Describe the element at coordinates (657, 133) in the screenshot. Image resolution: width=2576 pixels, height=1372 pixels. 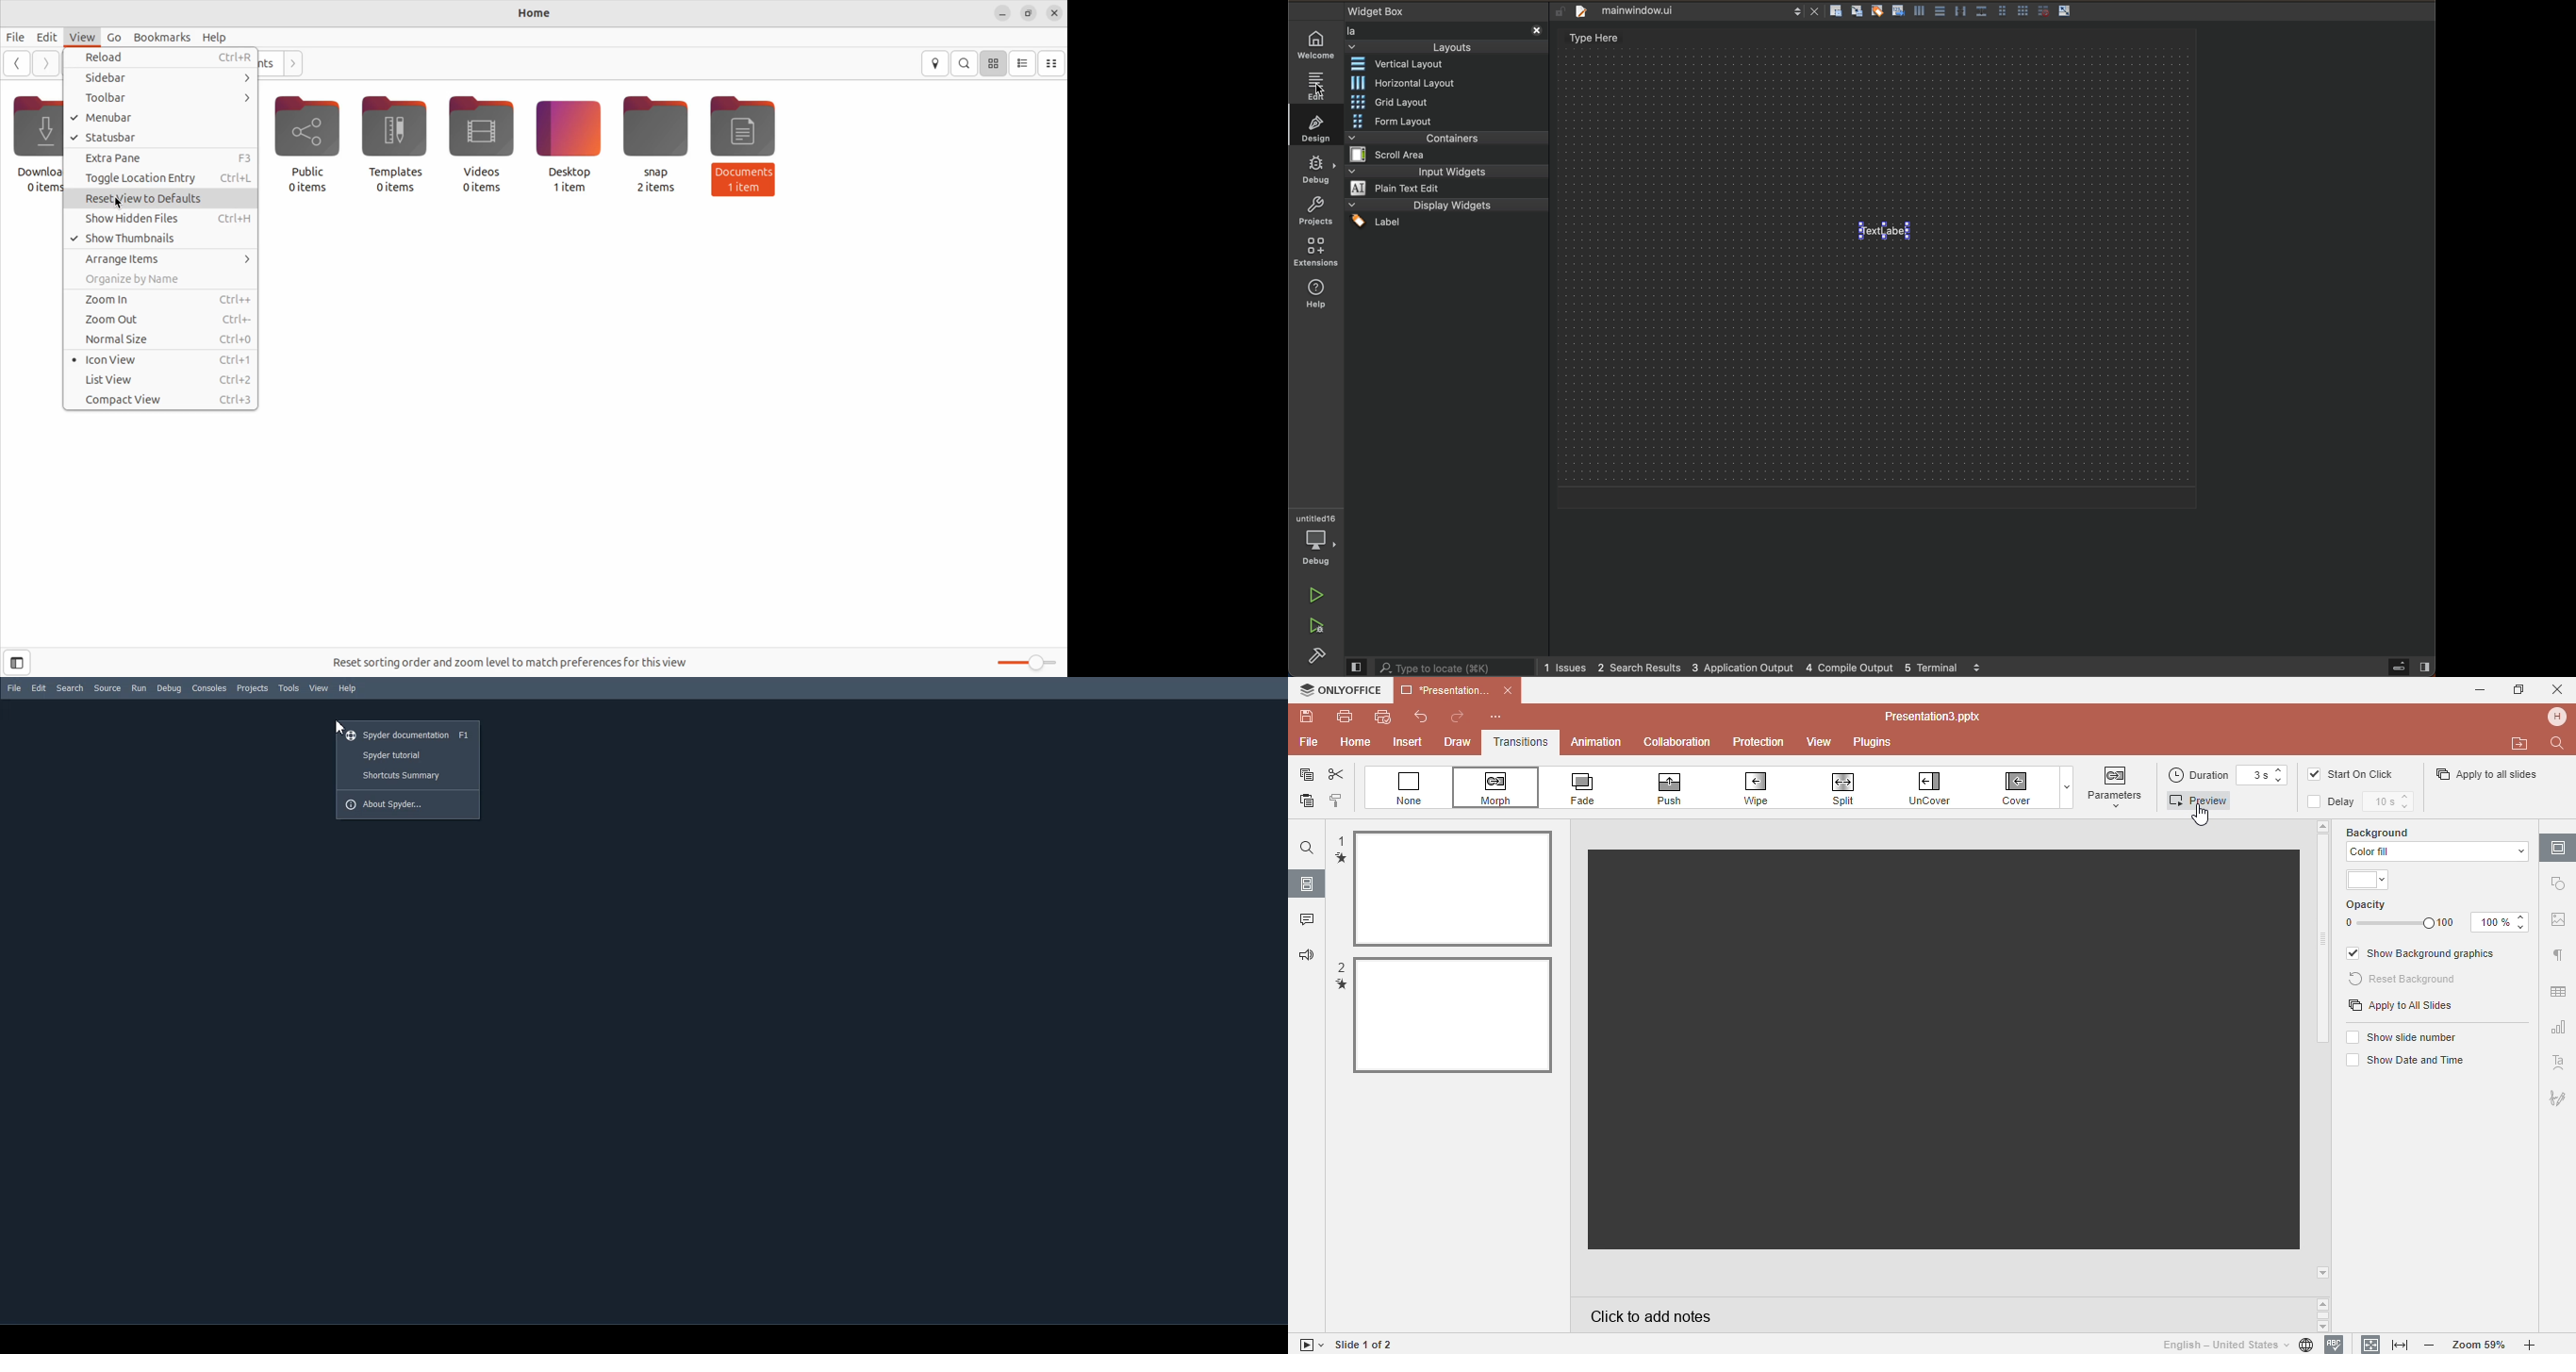
I see `snap` at that location.